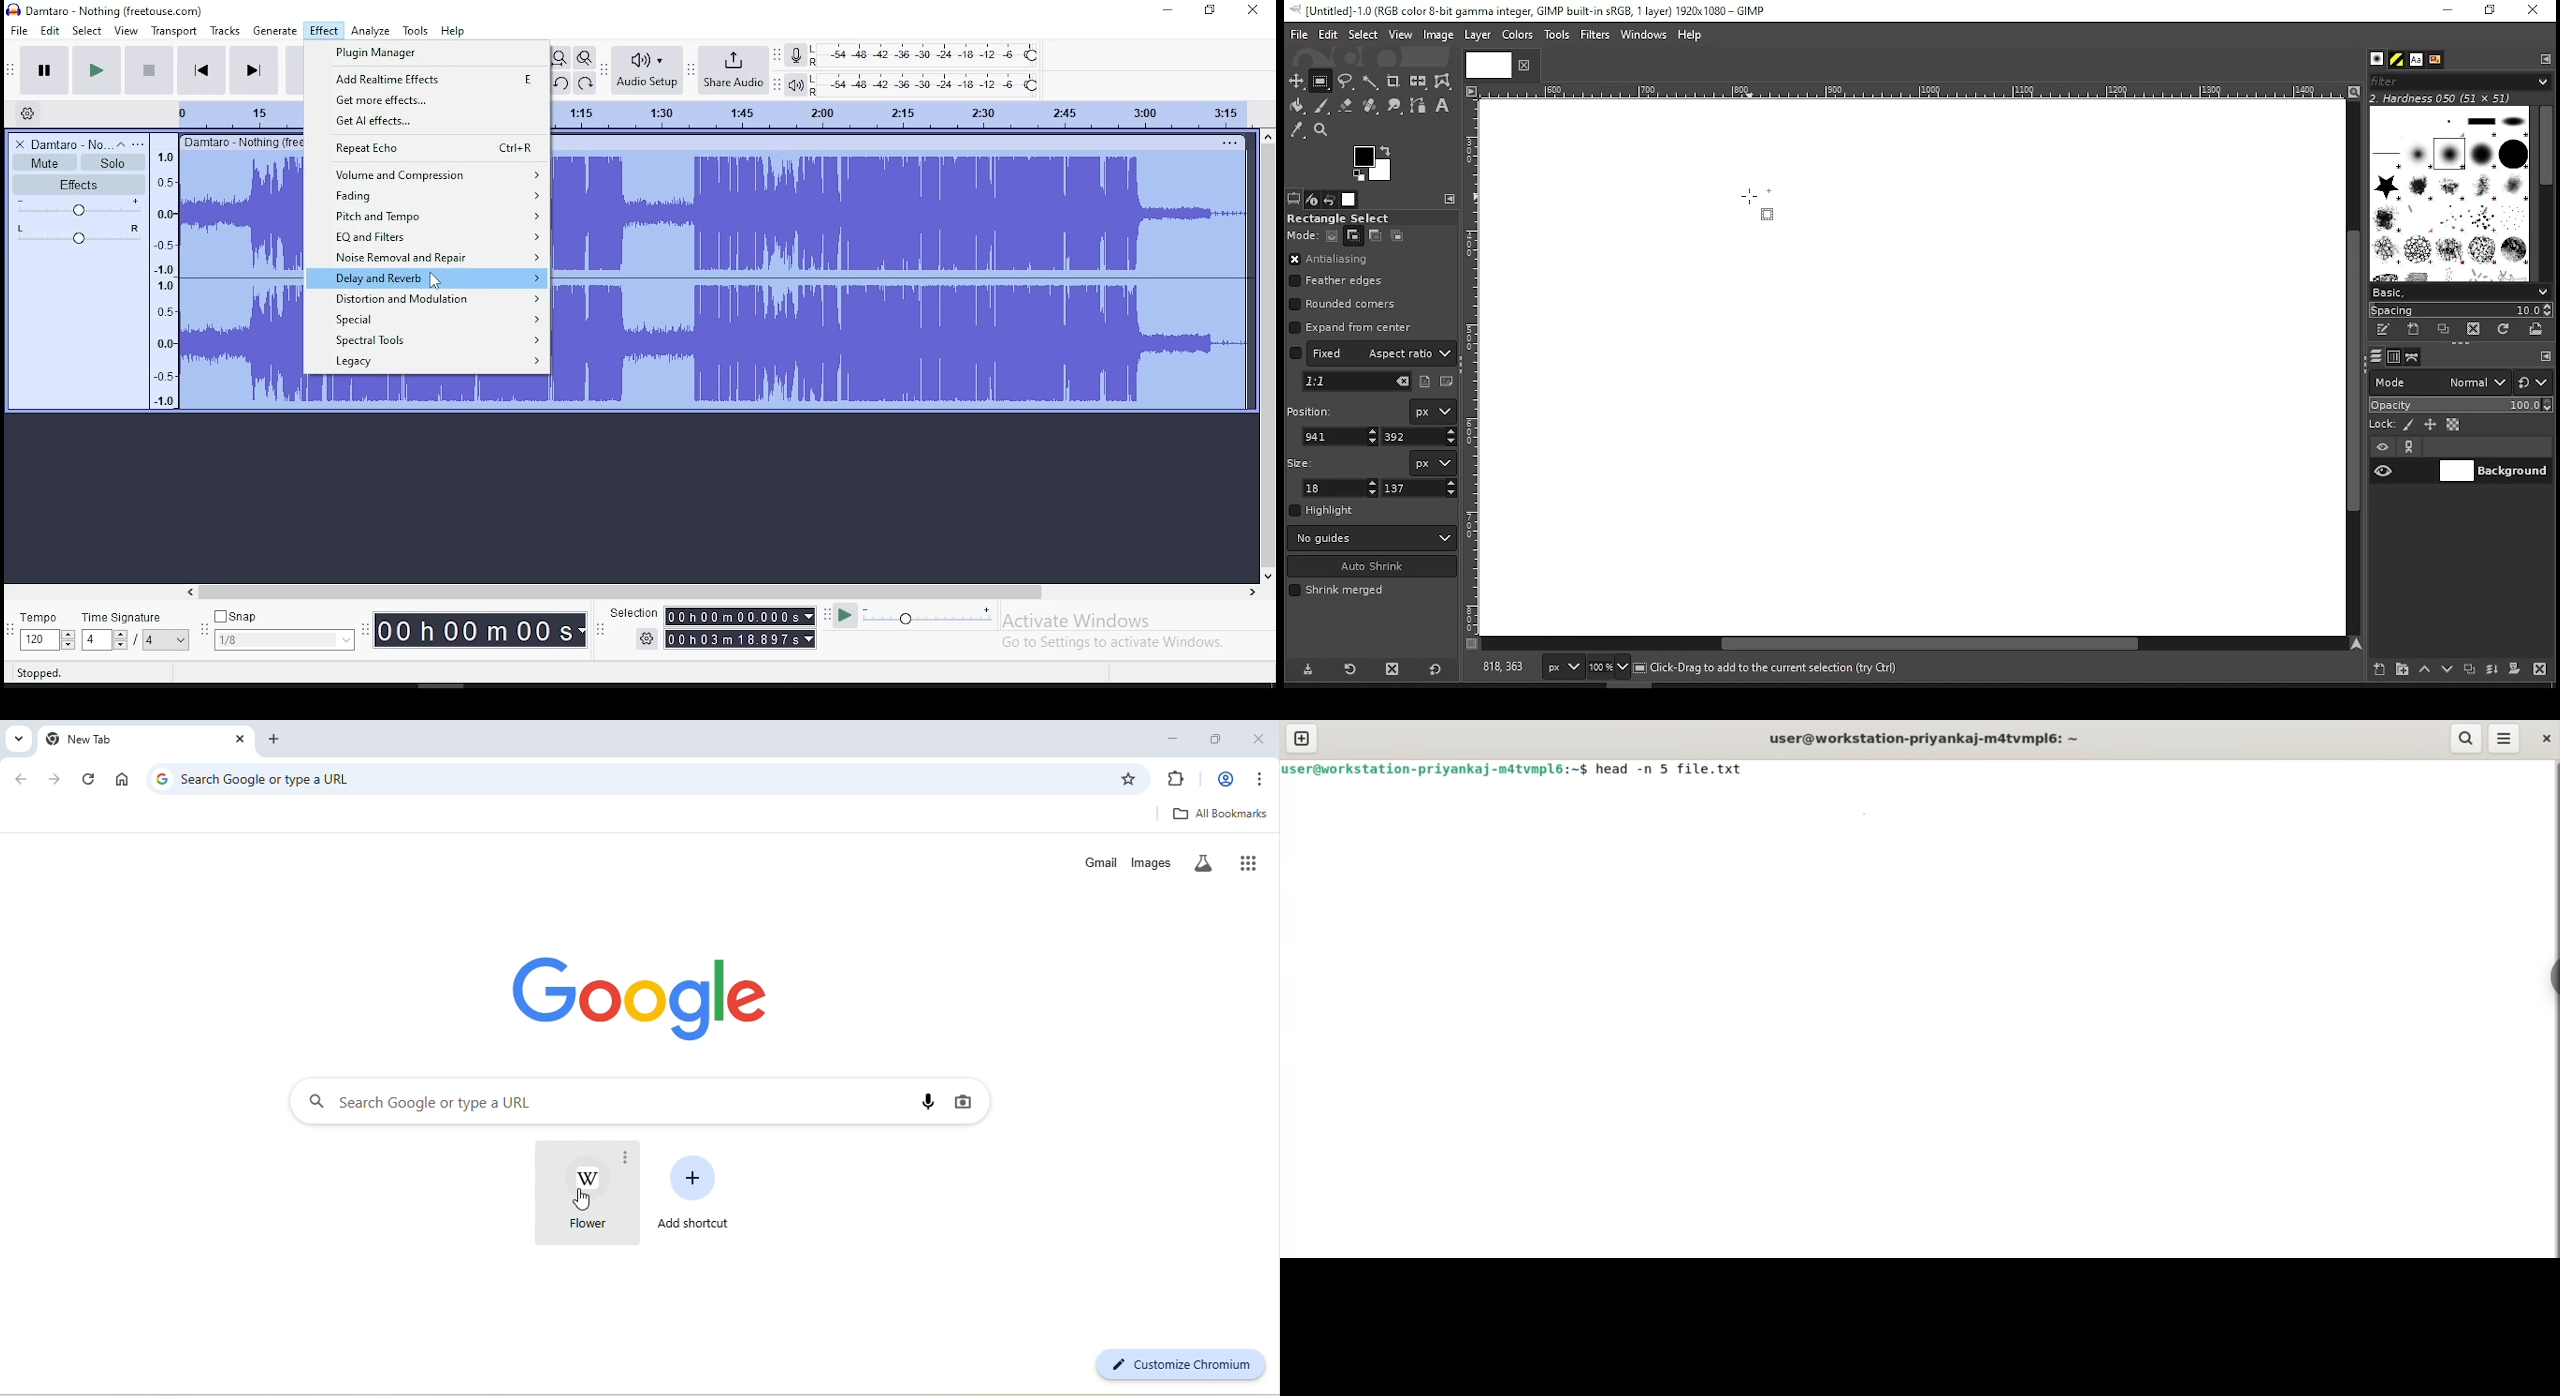 This screenshot has width=2576, height=1400. I want to click on add realtime effects, so click(425, 77).